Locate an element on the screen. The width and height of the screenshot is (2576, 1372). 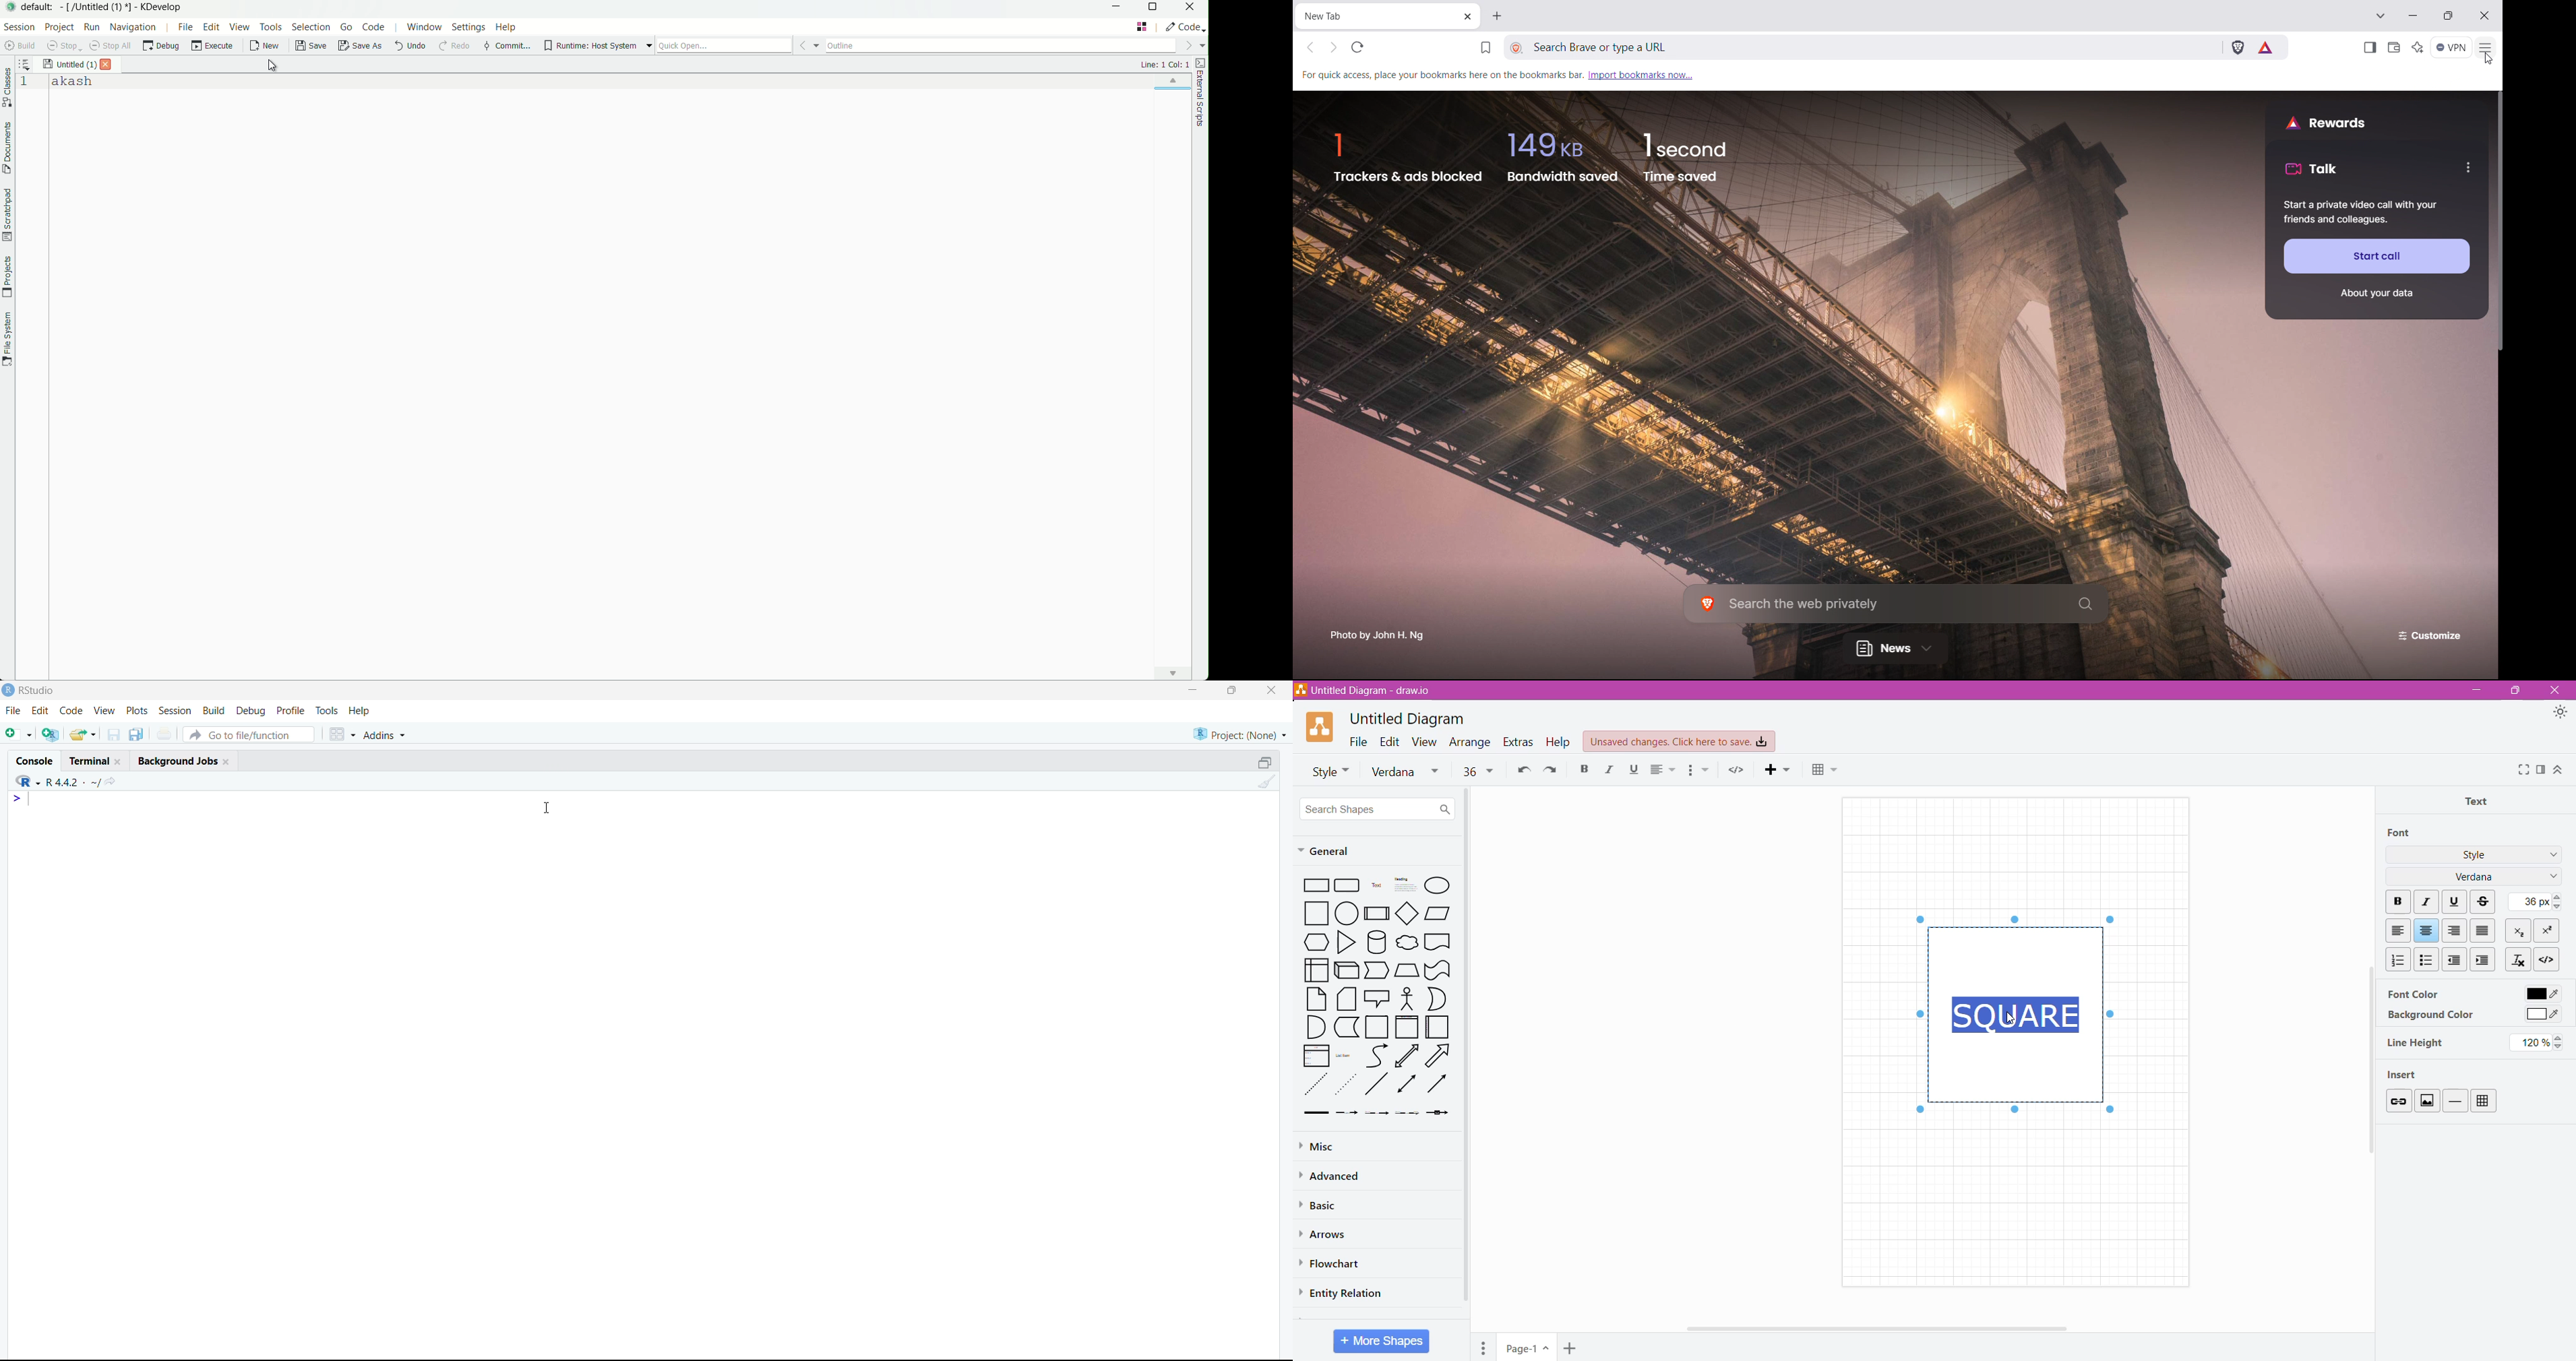
tools is located at coordinates (328, 711).